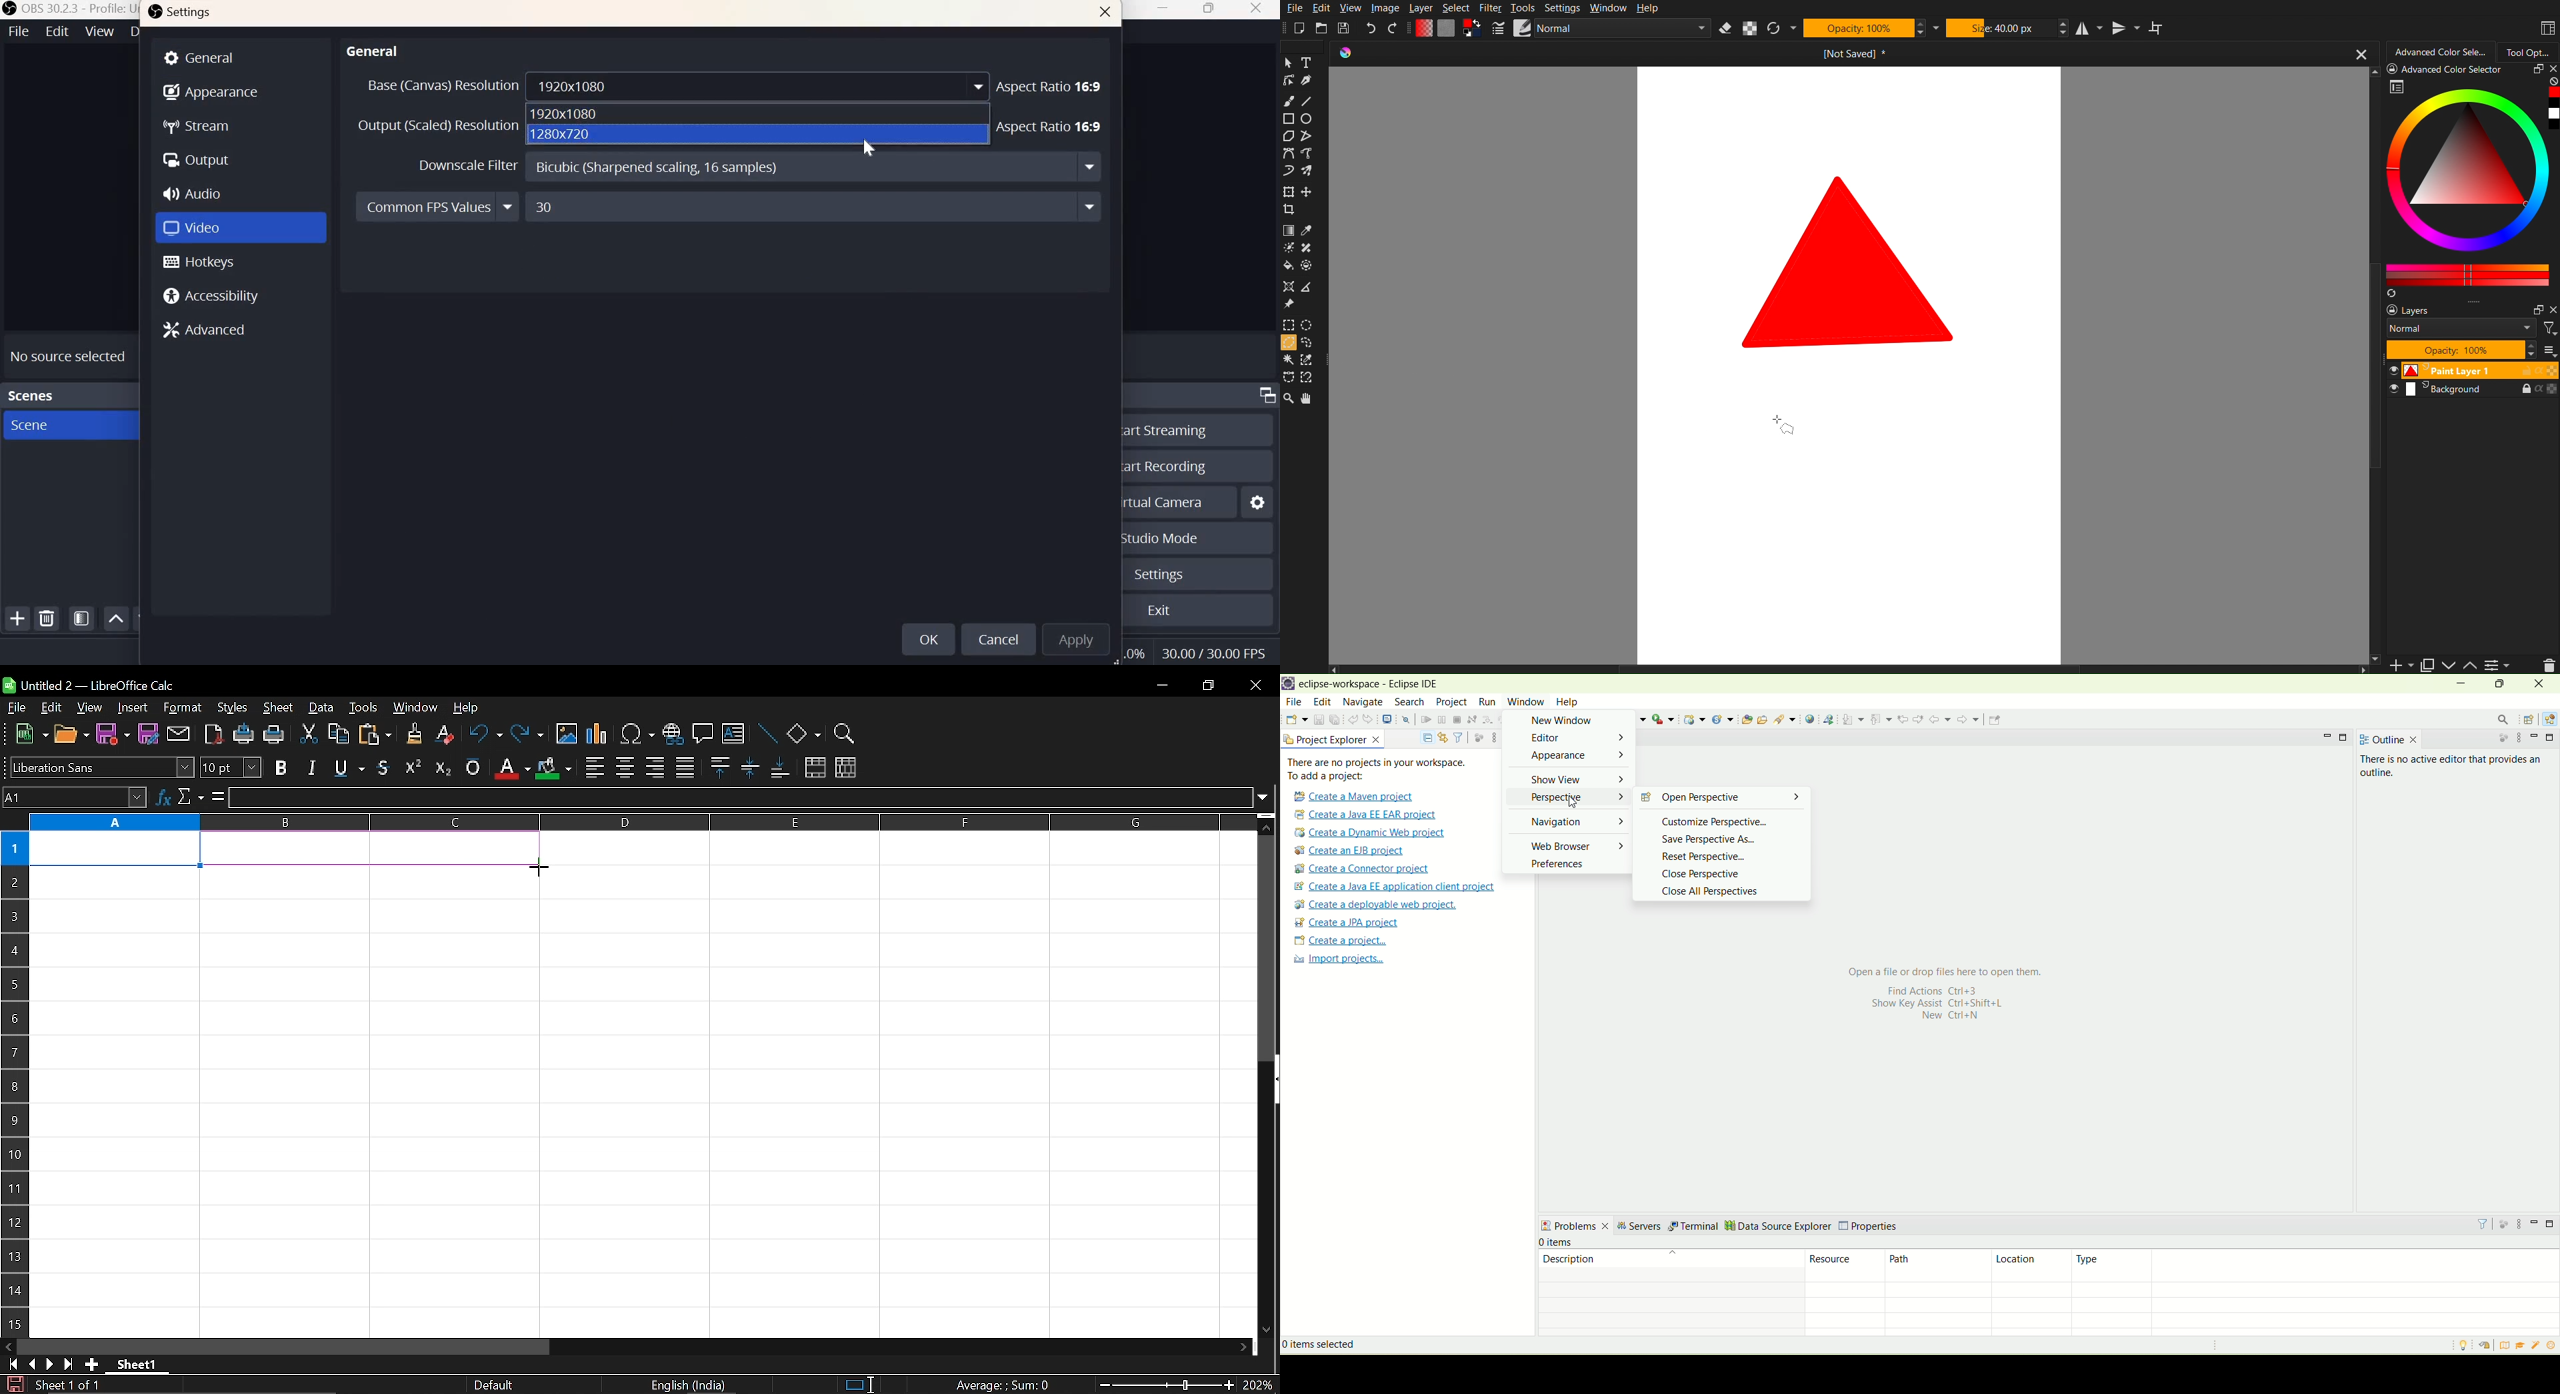 The width and height of the screenshot is (2576, 1400). Describe the element at coordinates (2123, 27) in the screenshot. I see `Vertical Mirror` at that location.